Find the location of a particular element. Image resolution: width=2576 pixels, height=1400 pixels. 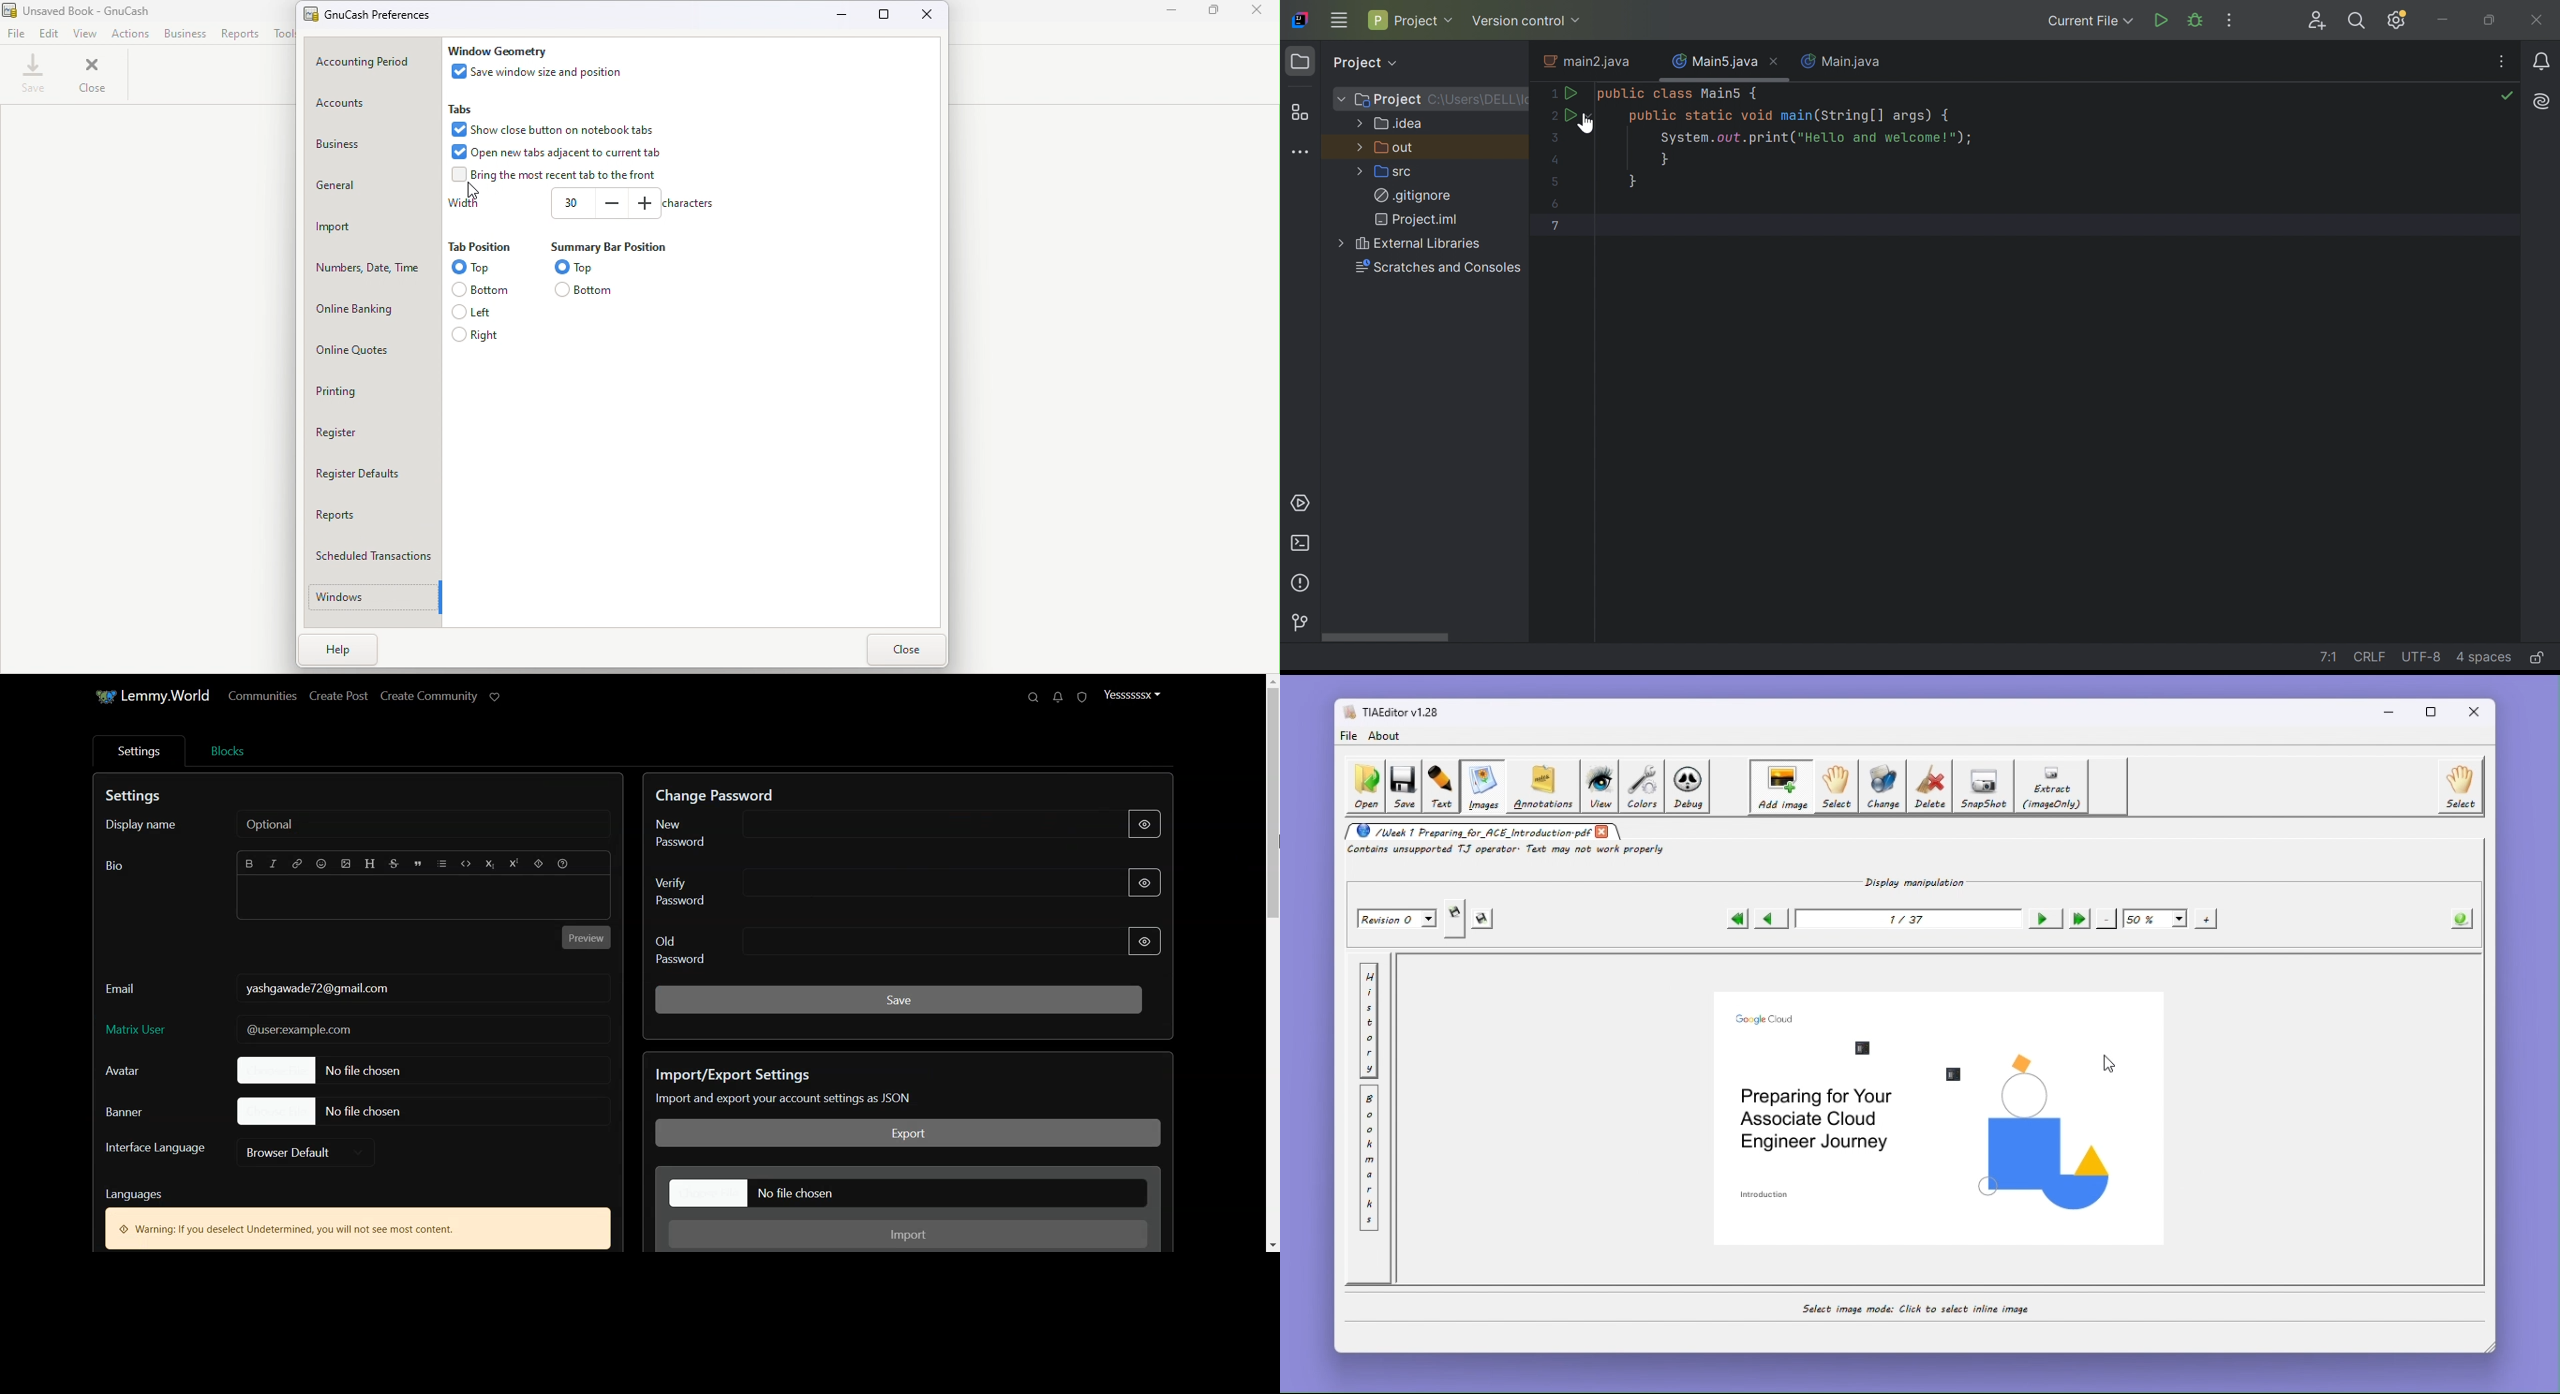

Actions is located at coordinates (130, 34).